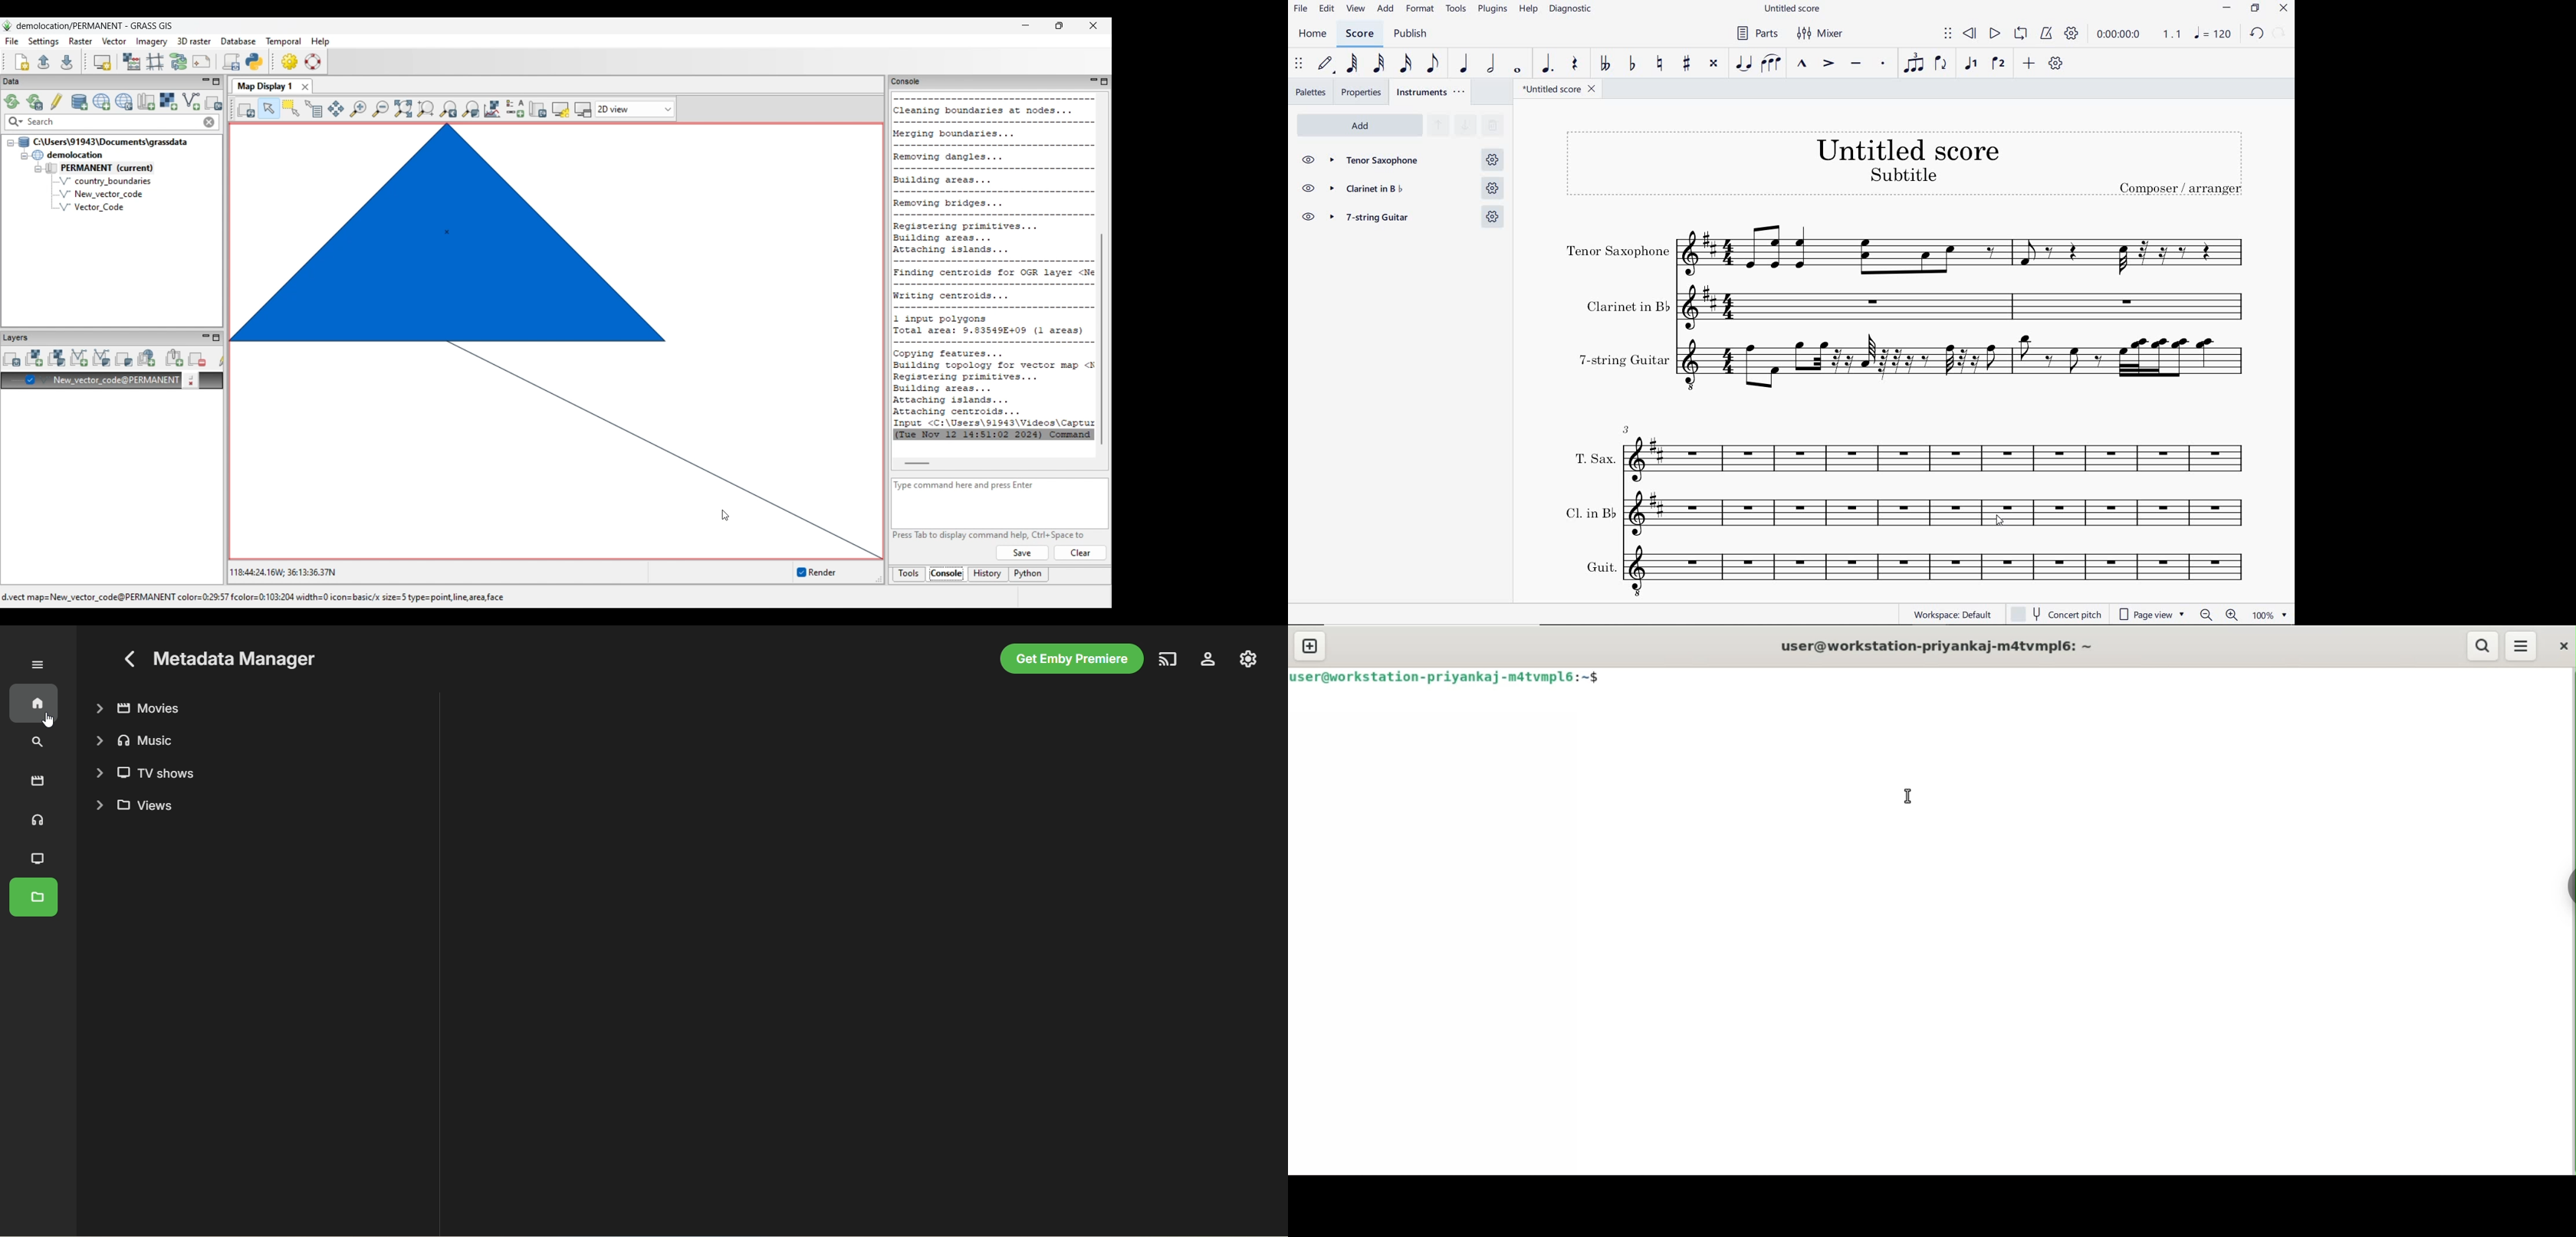 The height and width of the screenshot is (1260, 2576). Describe the element at coordinates (1941, 64) in the screenshot. I see `FLIP DIRECTION` at that location.